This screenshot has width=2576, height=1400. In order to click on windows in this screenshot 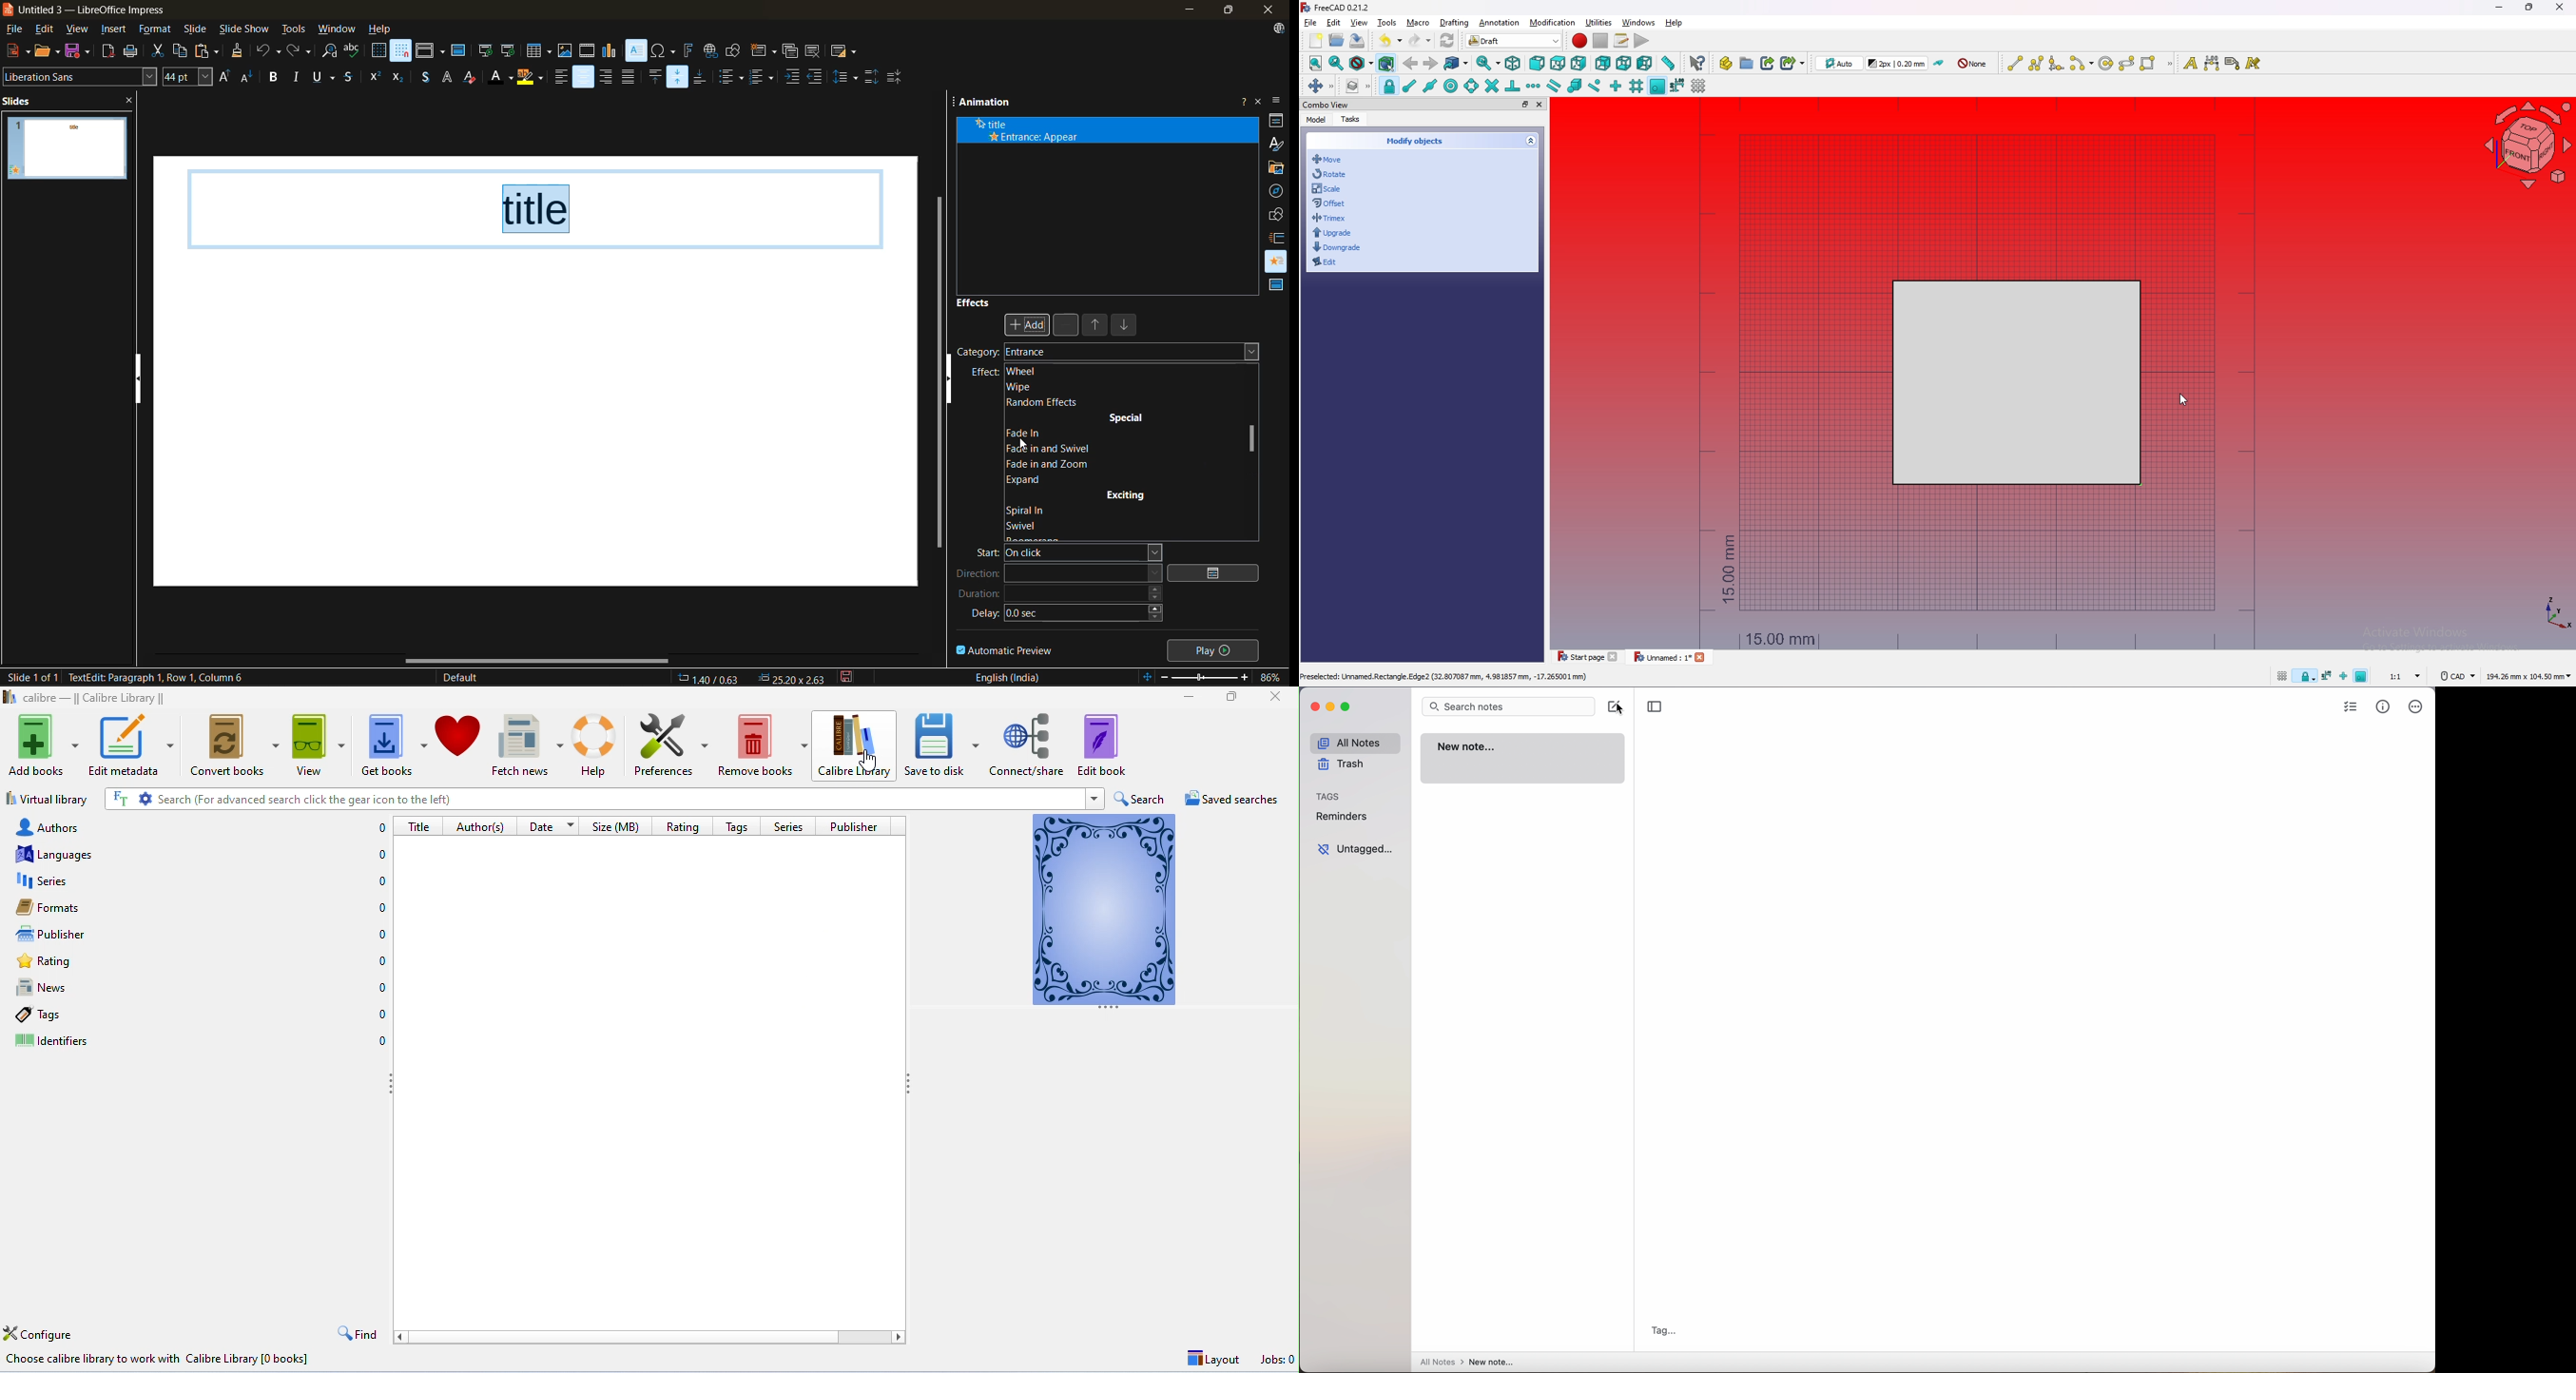, I will do `click(1638, 23)`.